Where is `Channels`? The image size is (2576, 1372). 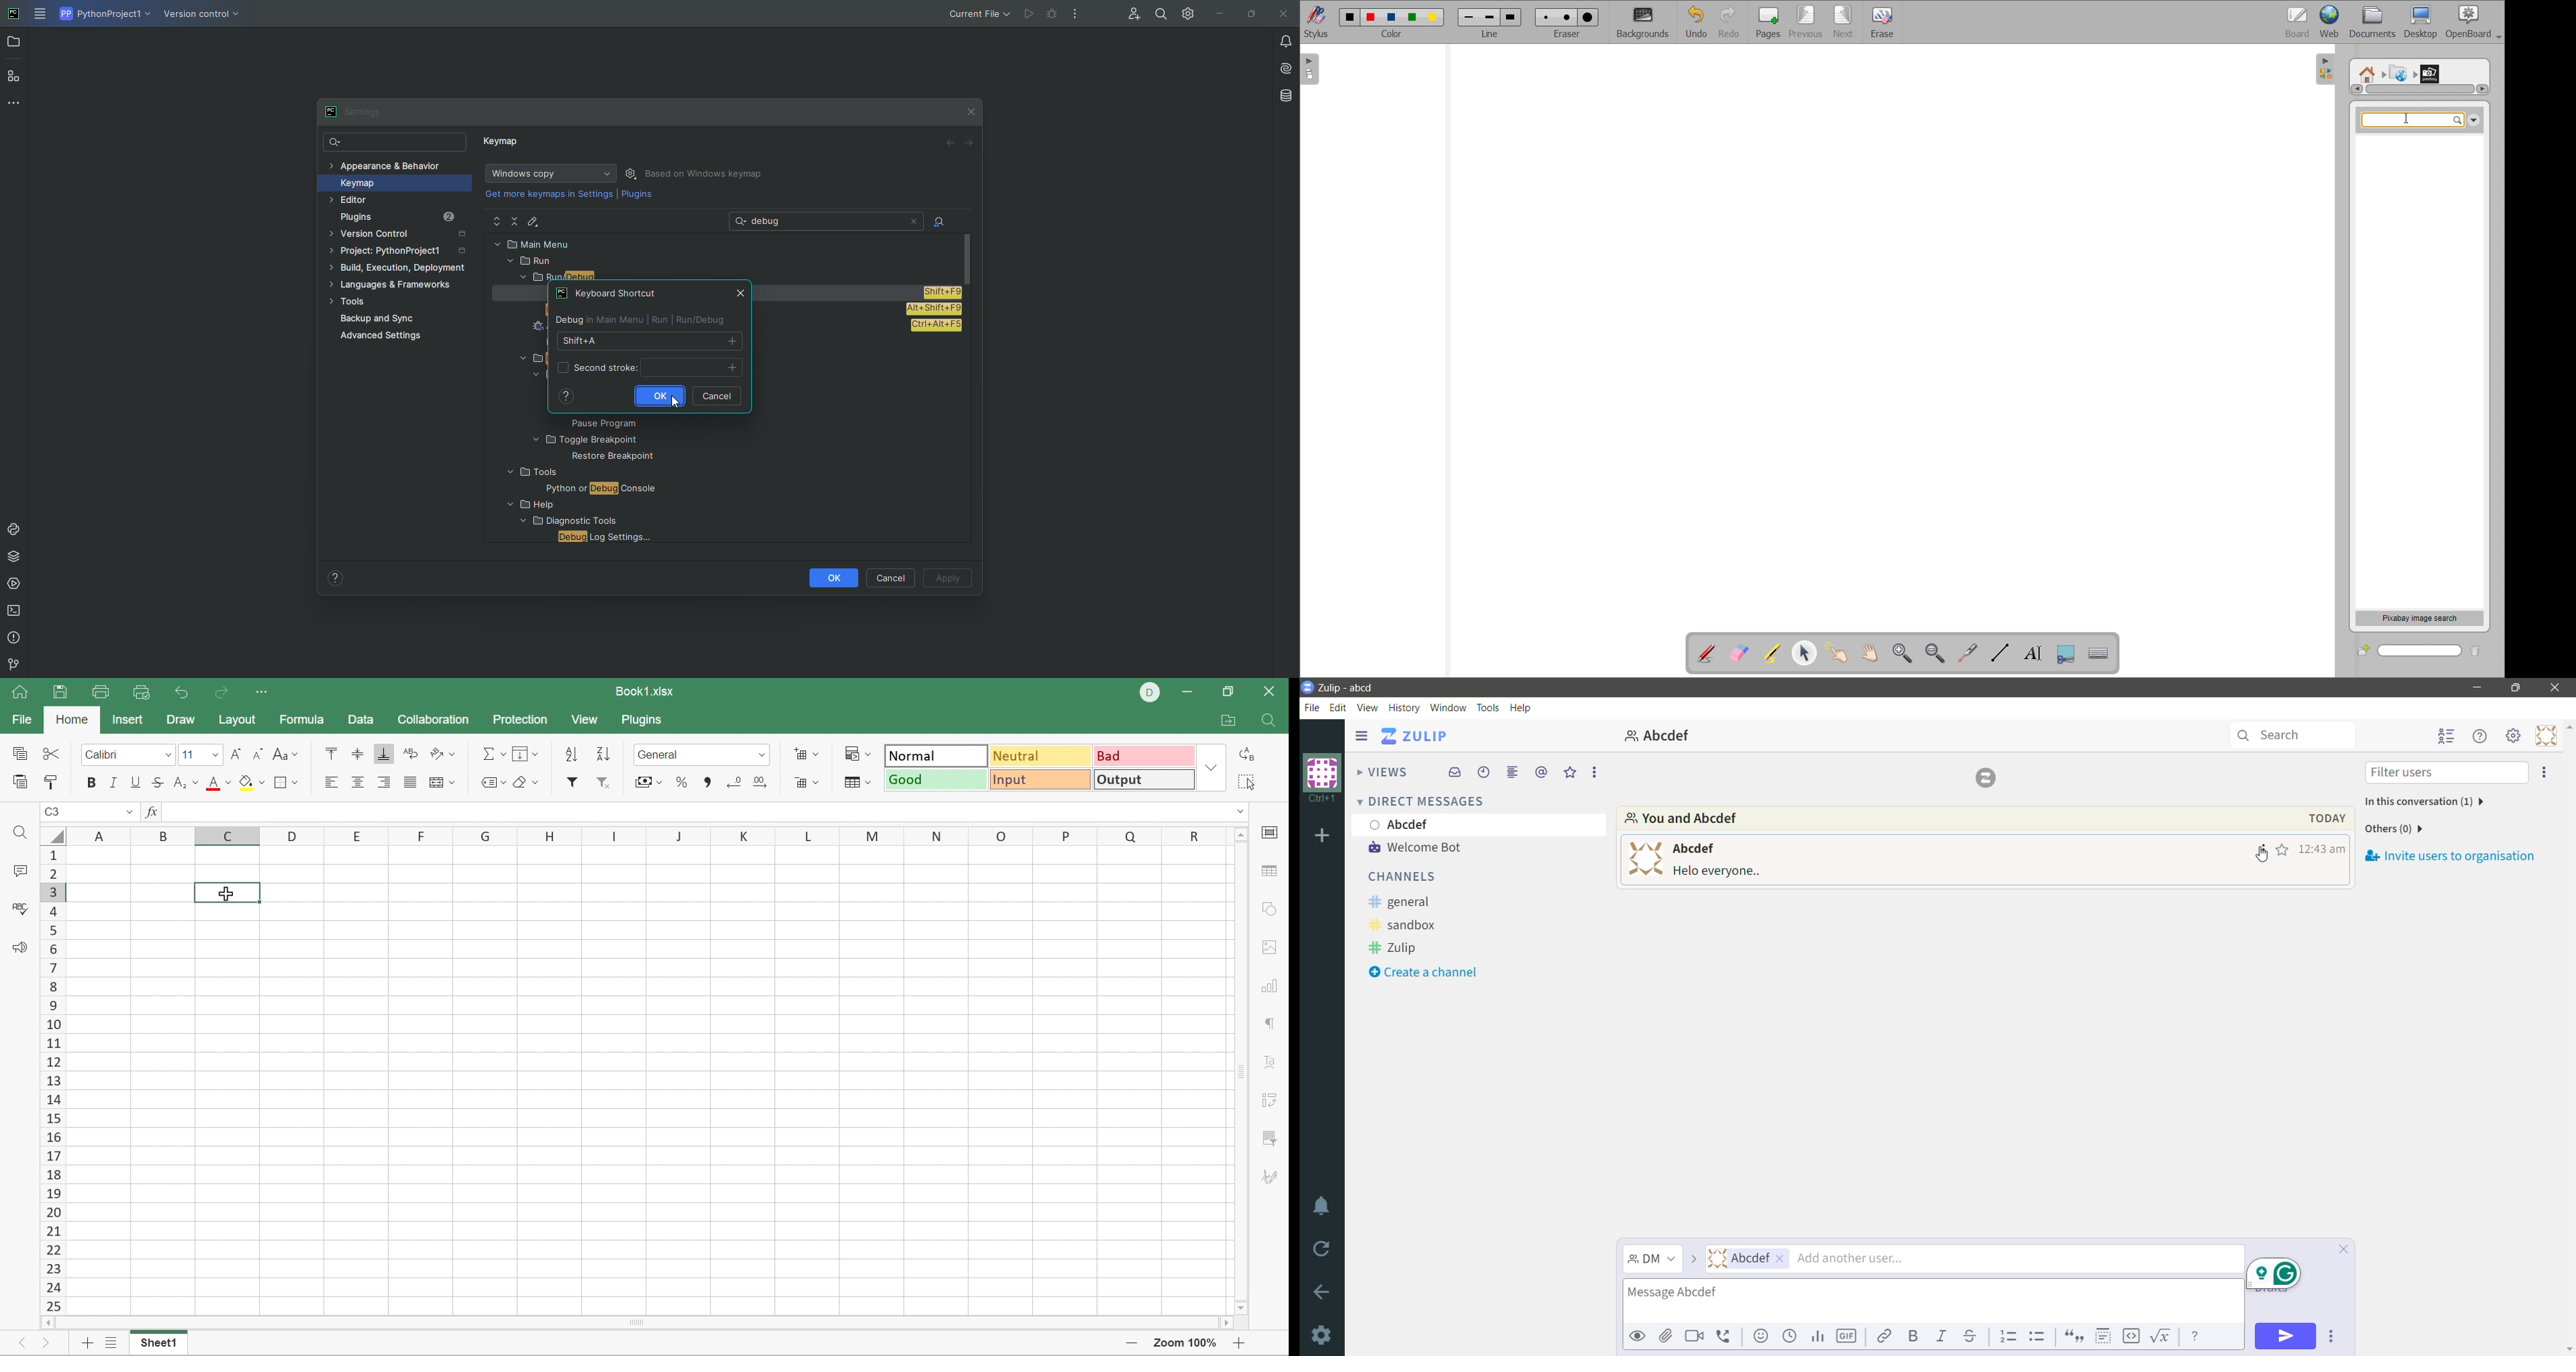
Channels is located at coordinates (1408, 878).